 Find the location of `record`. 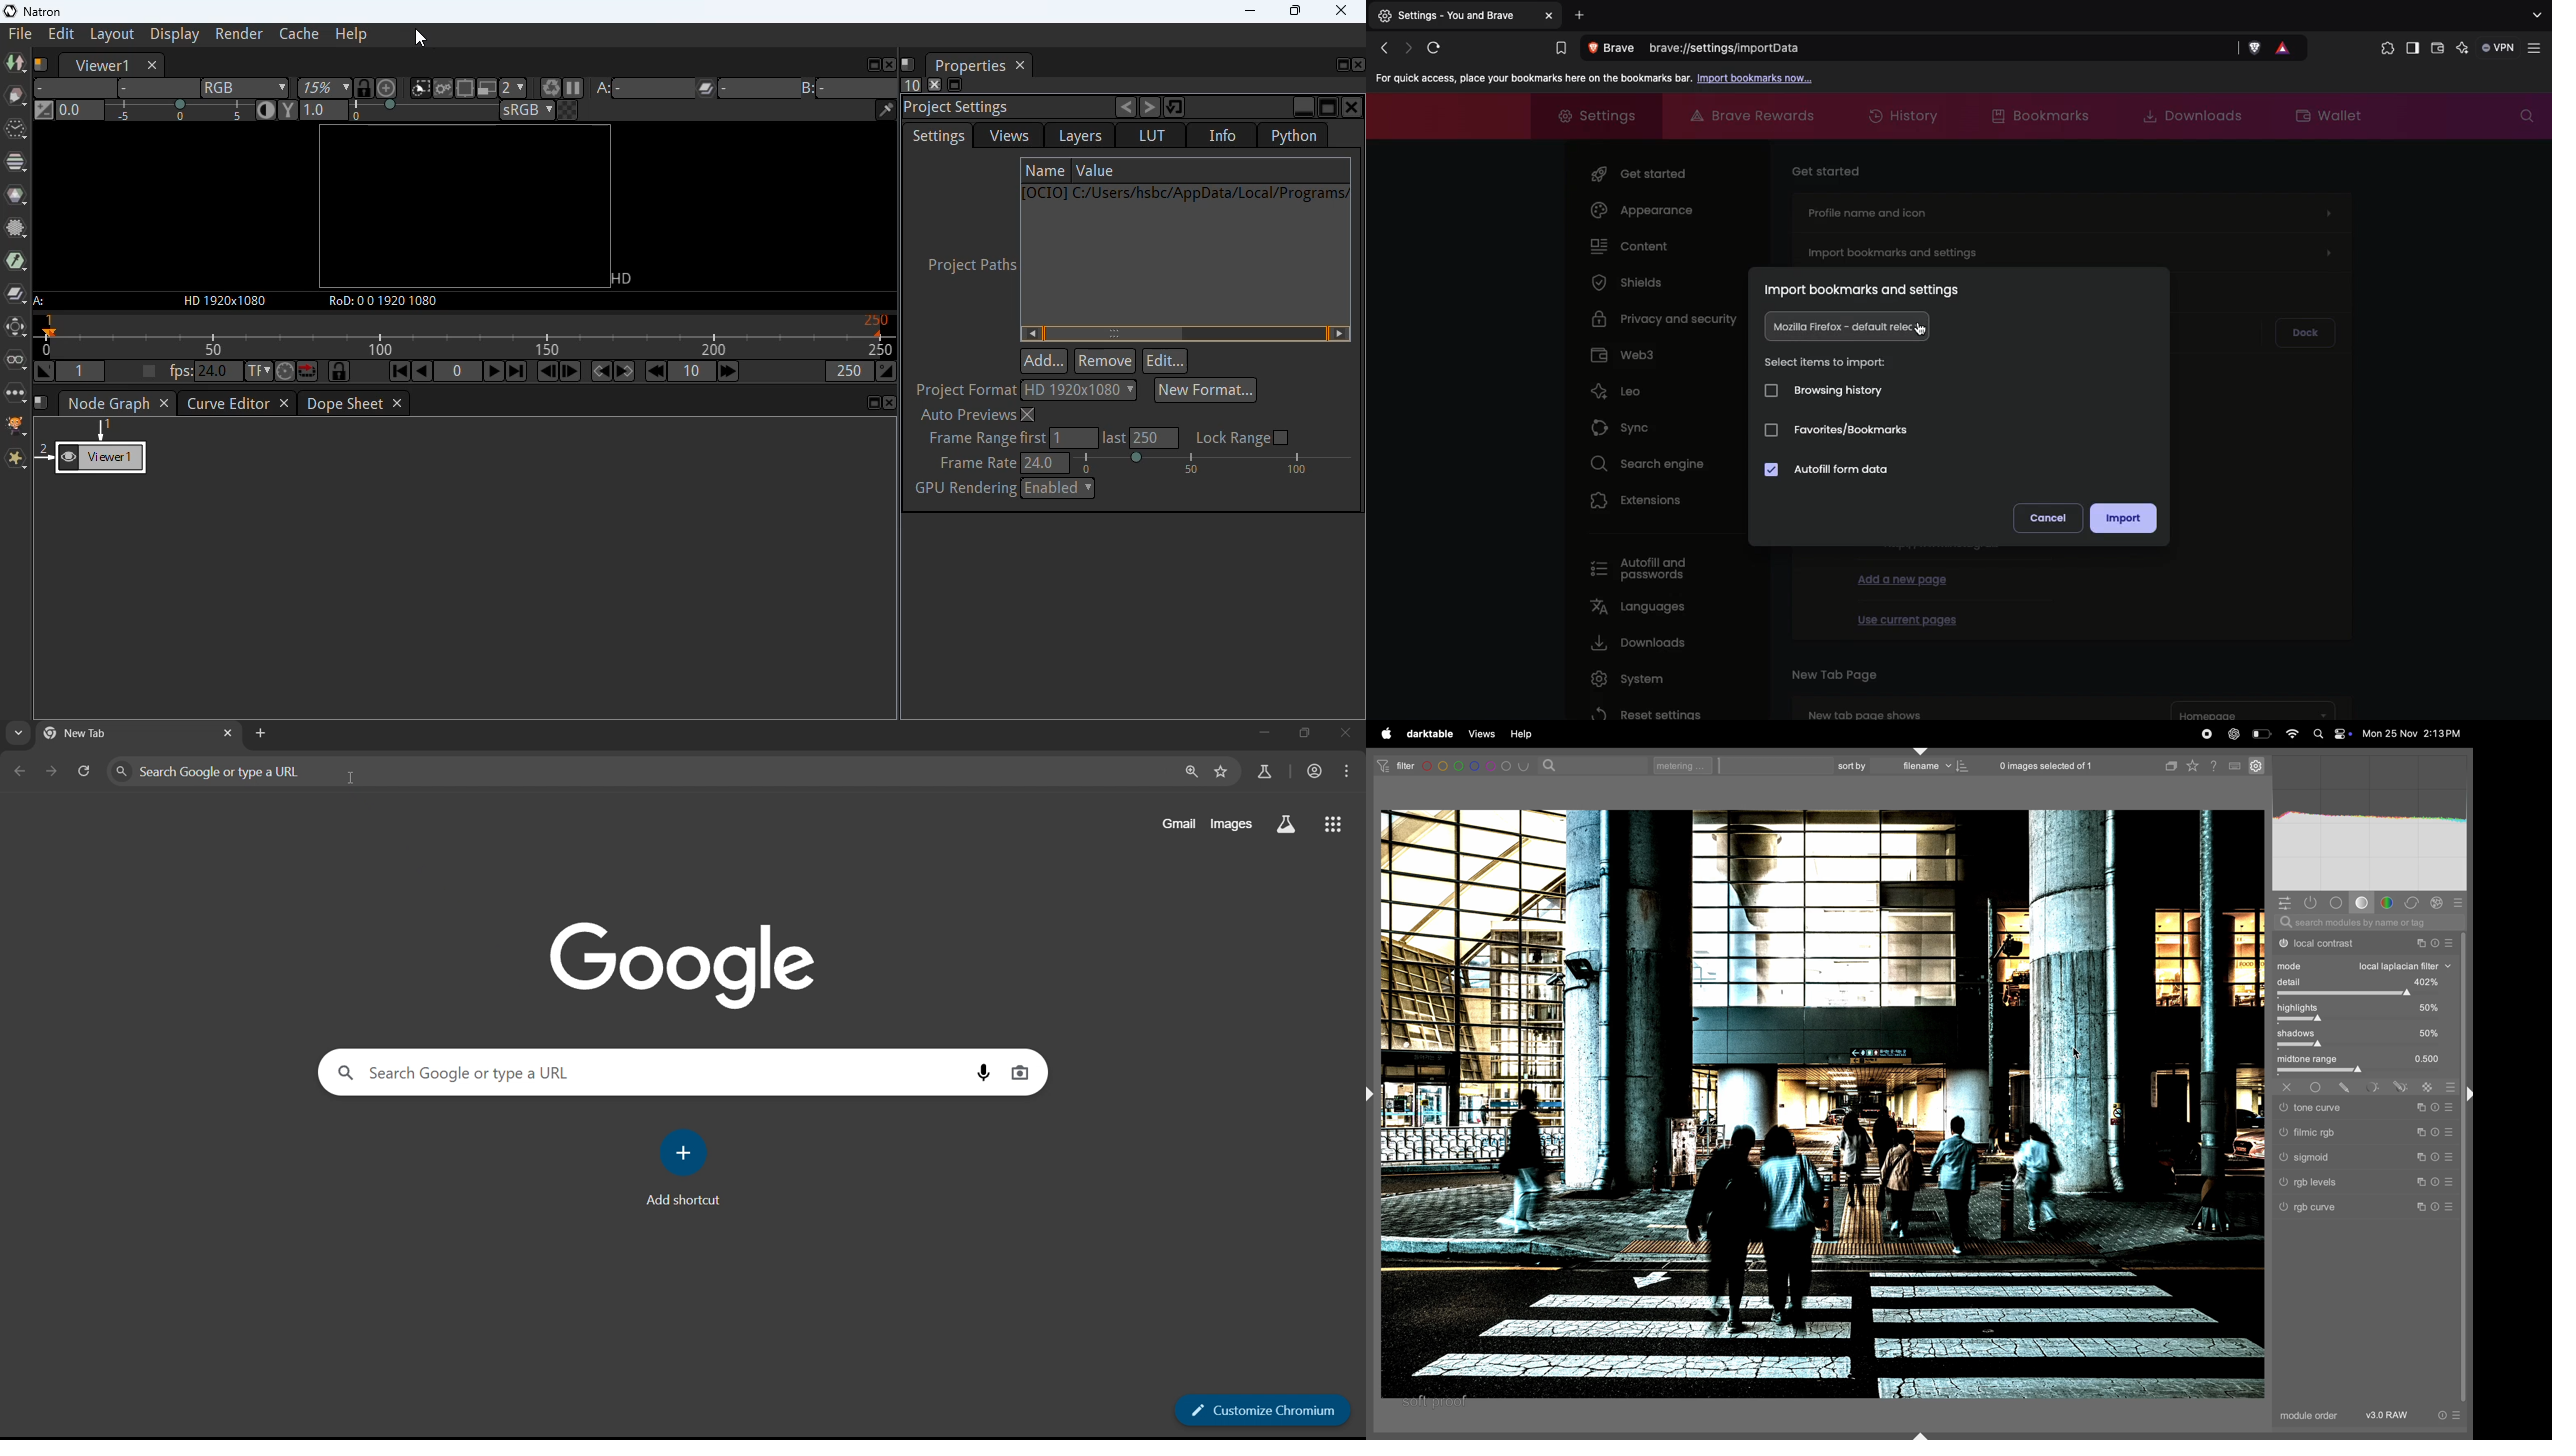

record is located at coordinates (2208, 734).